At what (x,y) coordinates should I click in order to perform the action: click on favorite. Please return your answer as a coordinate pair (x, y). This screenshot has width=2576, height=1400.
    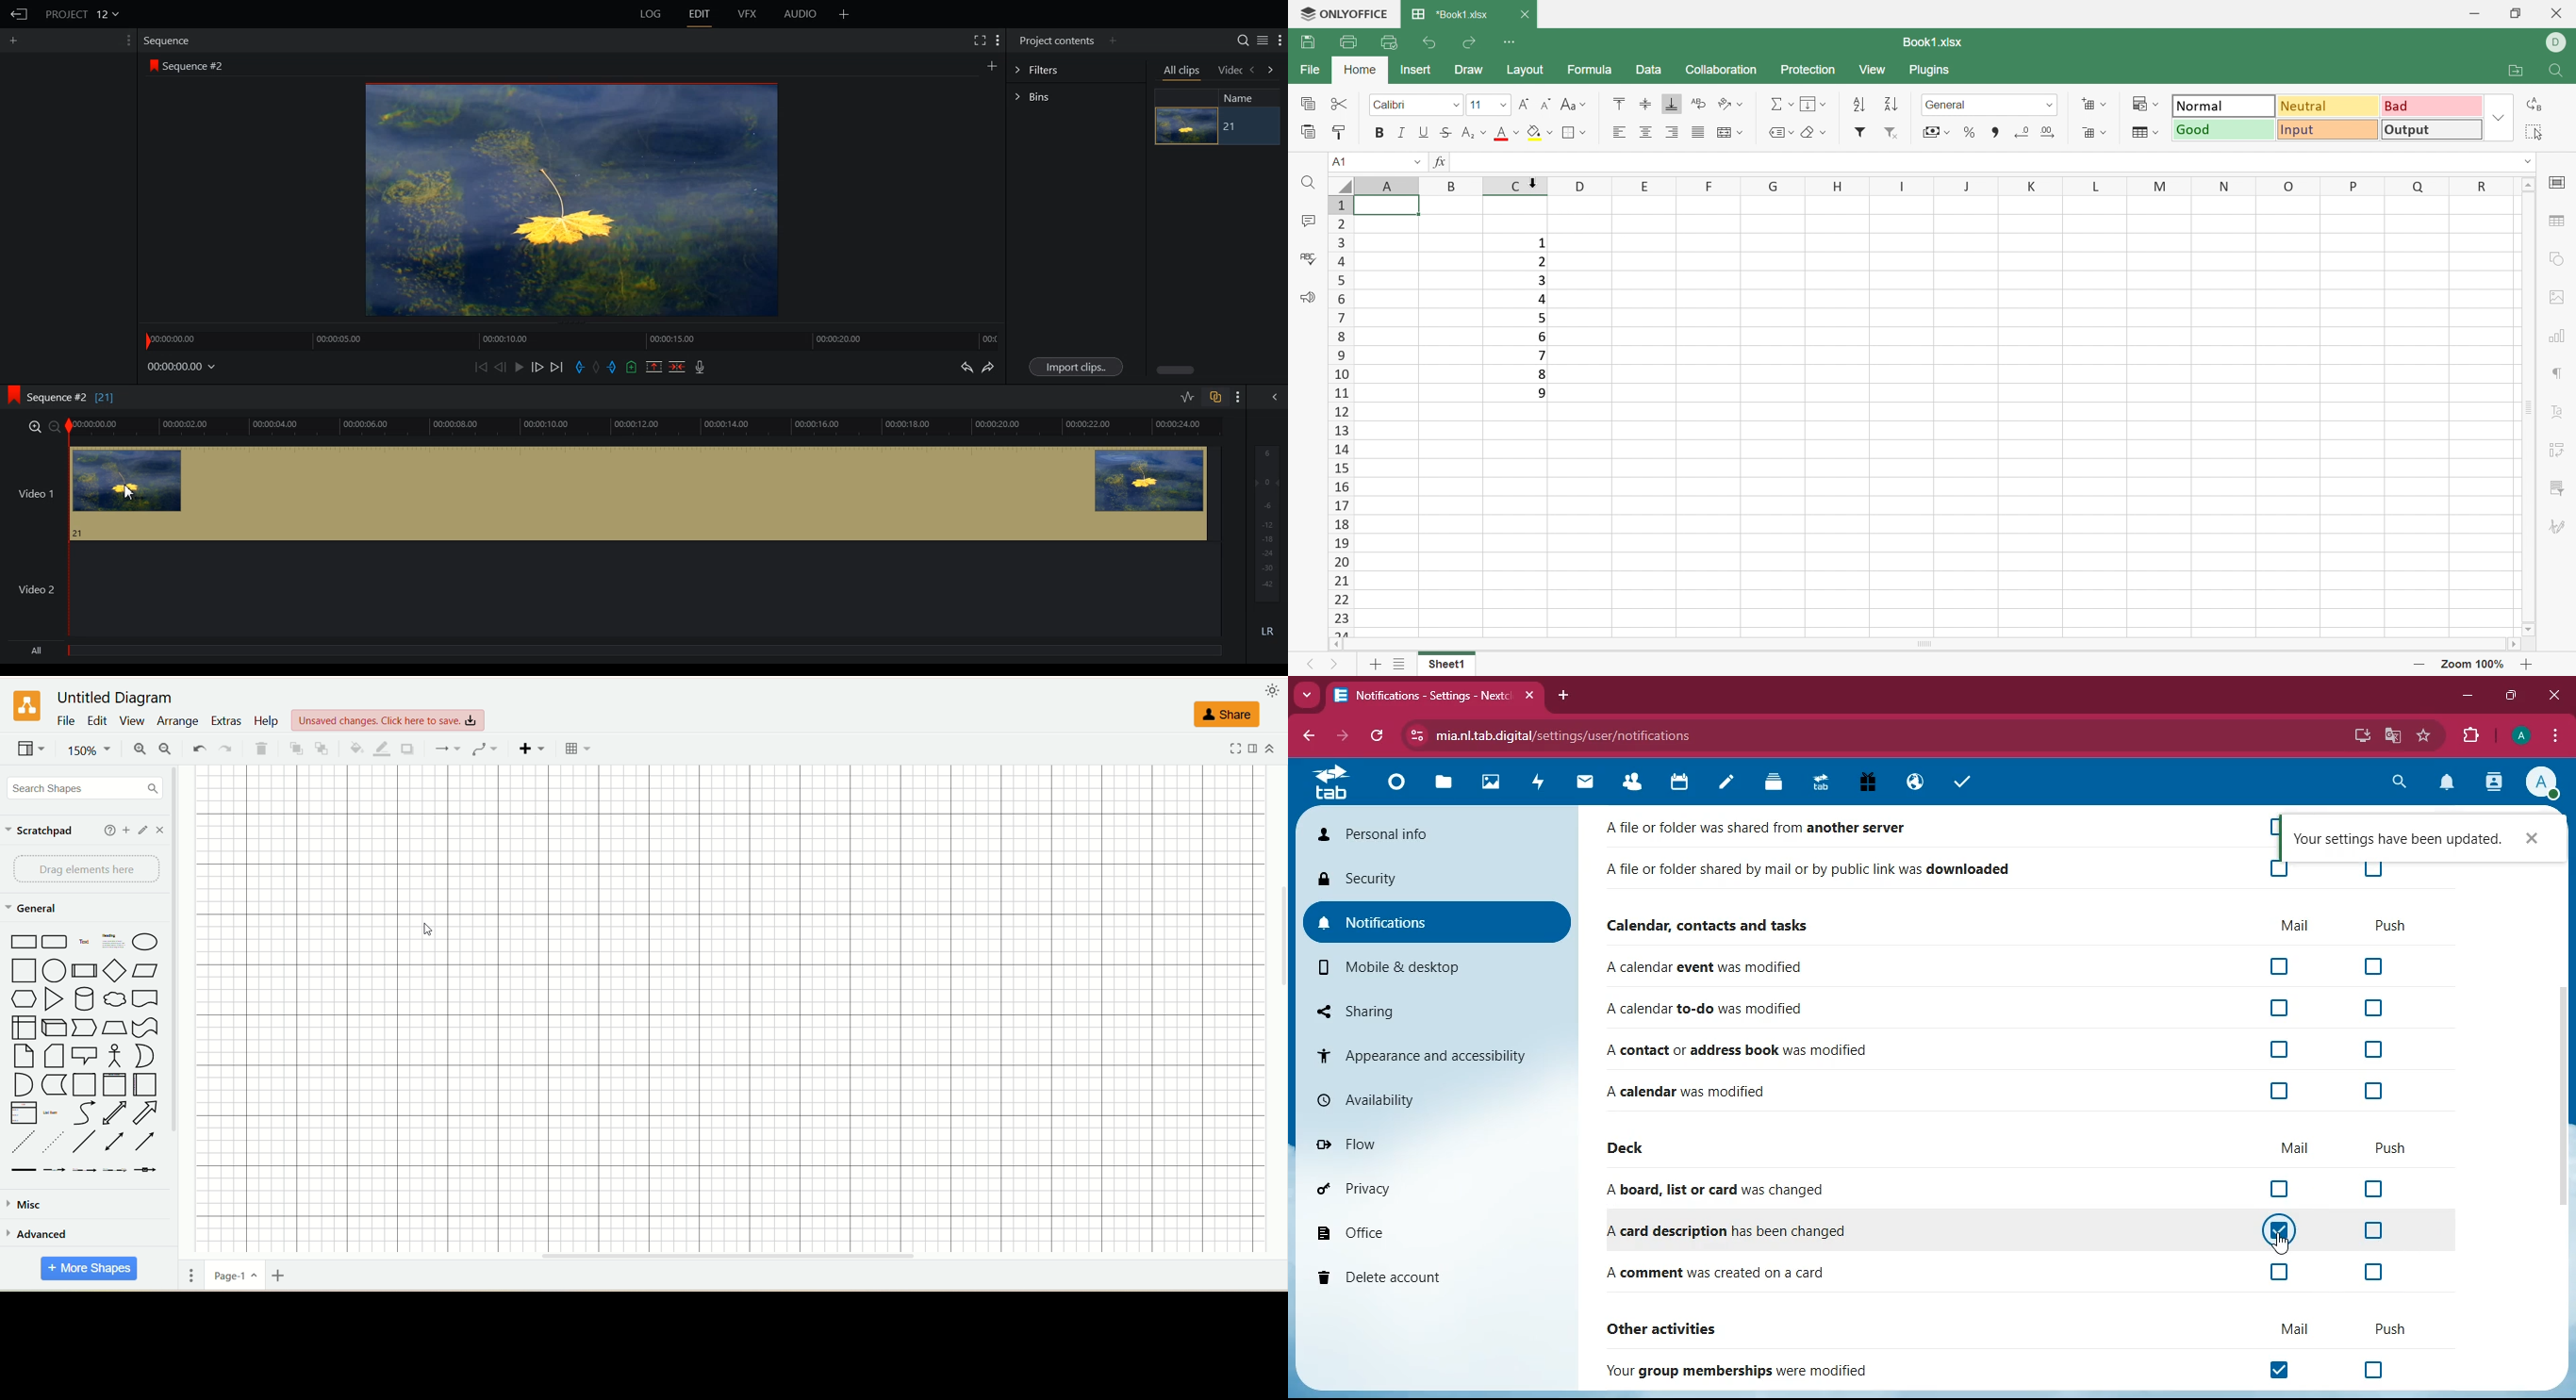
    Looking at the image, I should click on (2423, 736).